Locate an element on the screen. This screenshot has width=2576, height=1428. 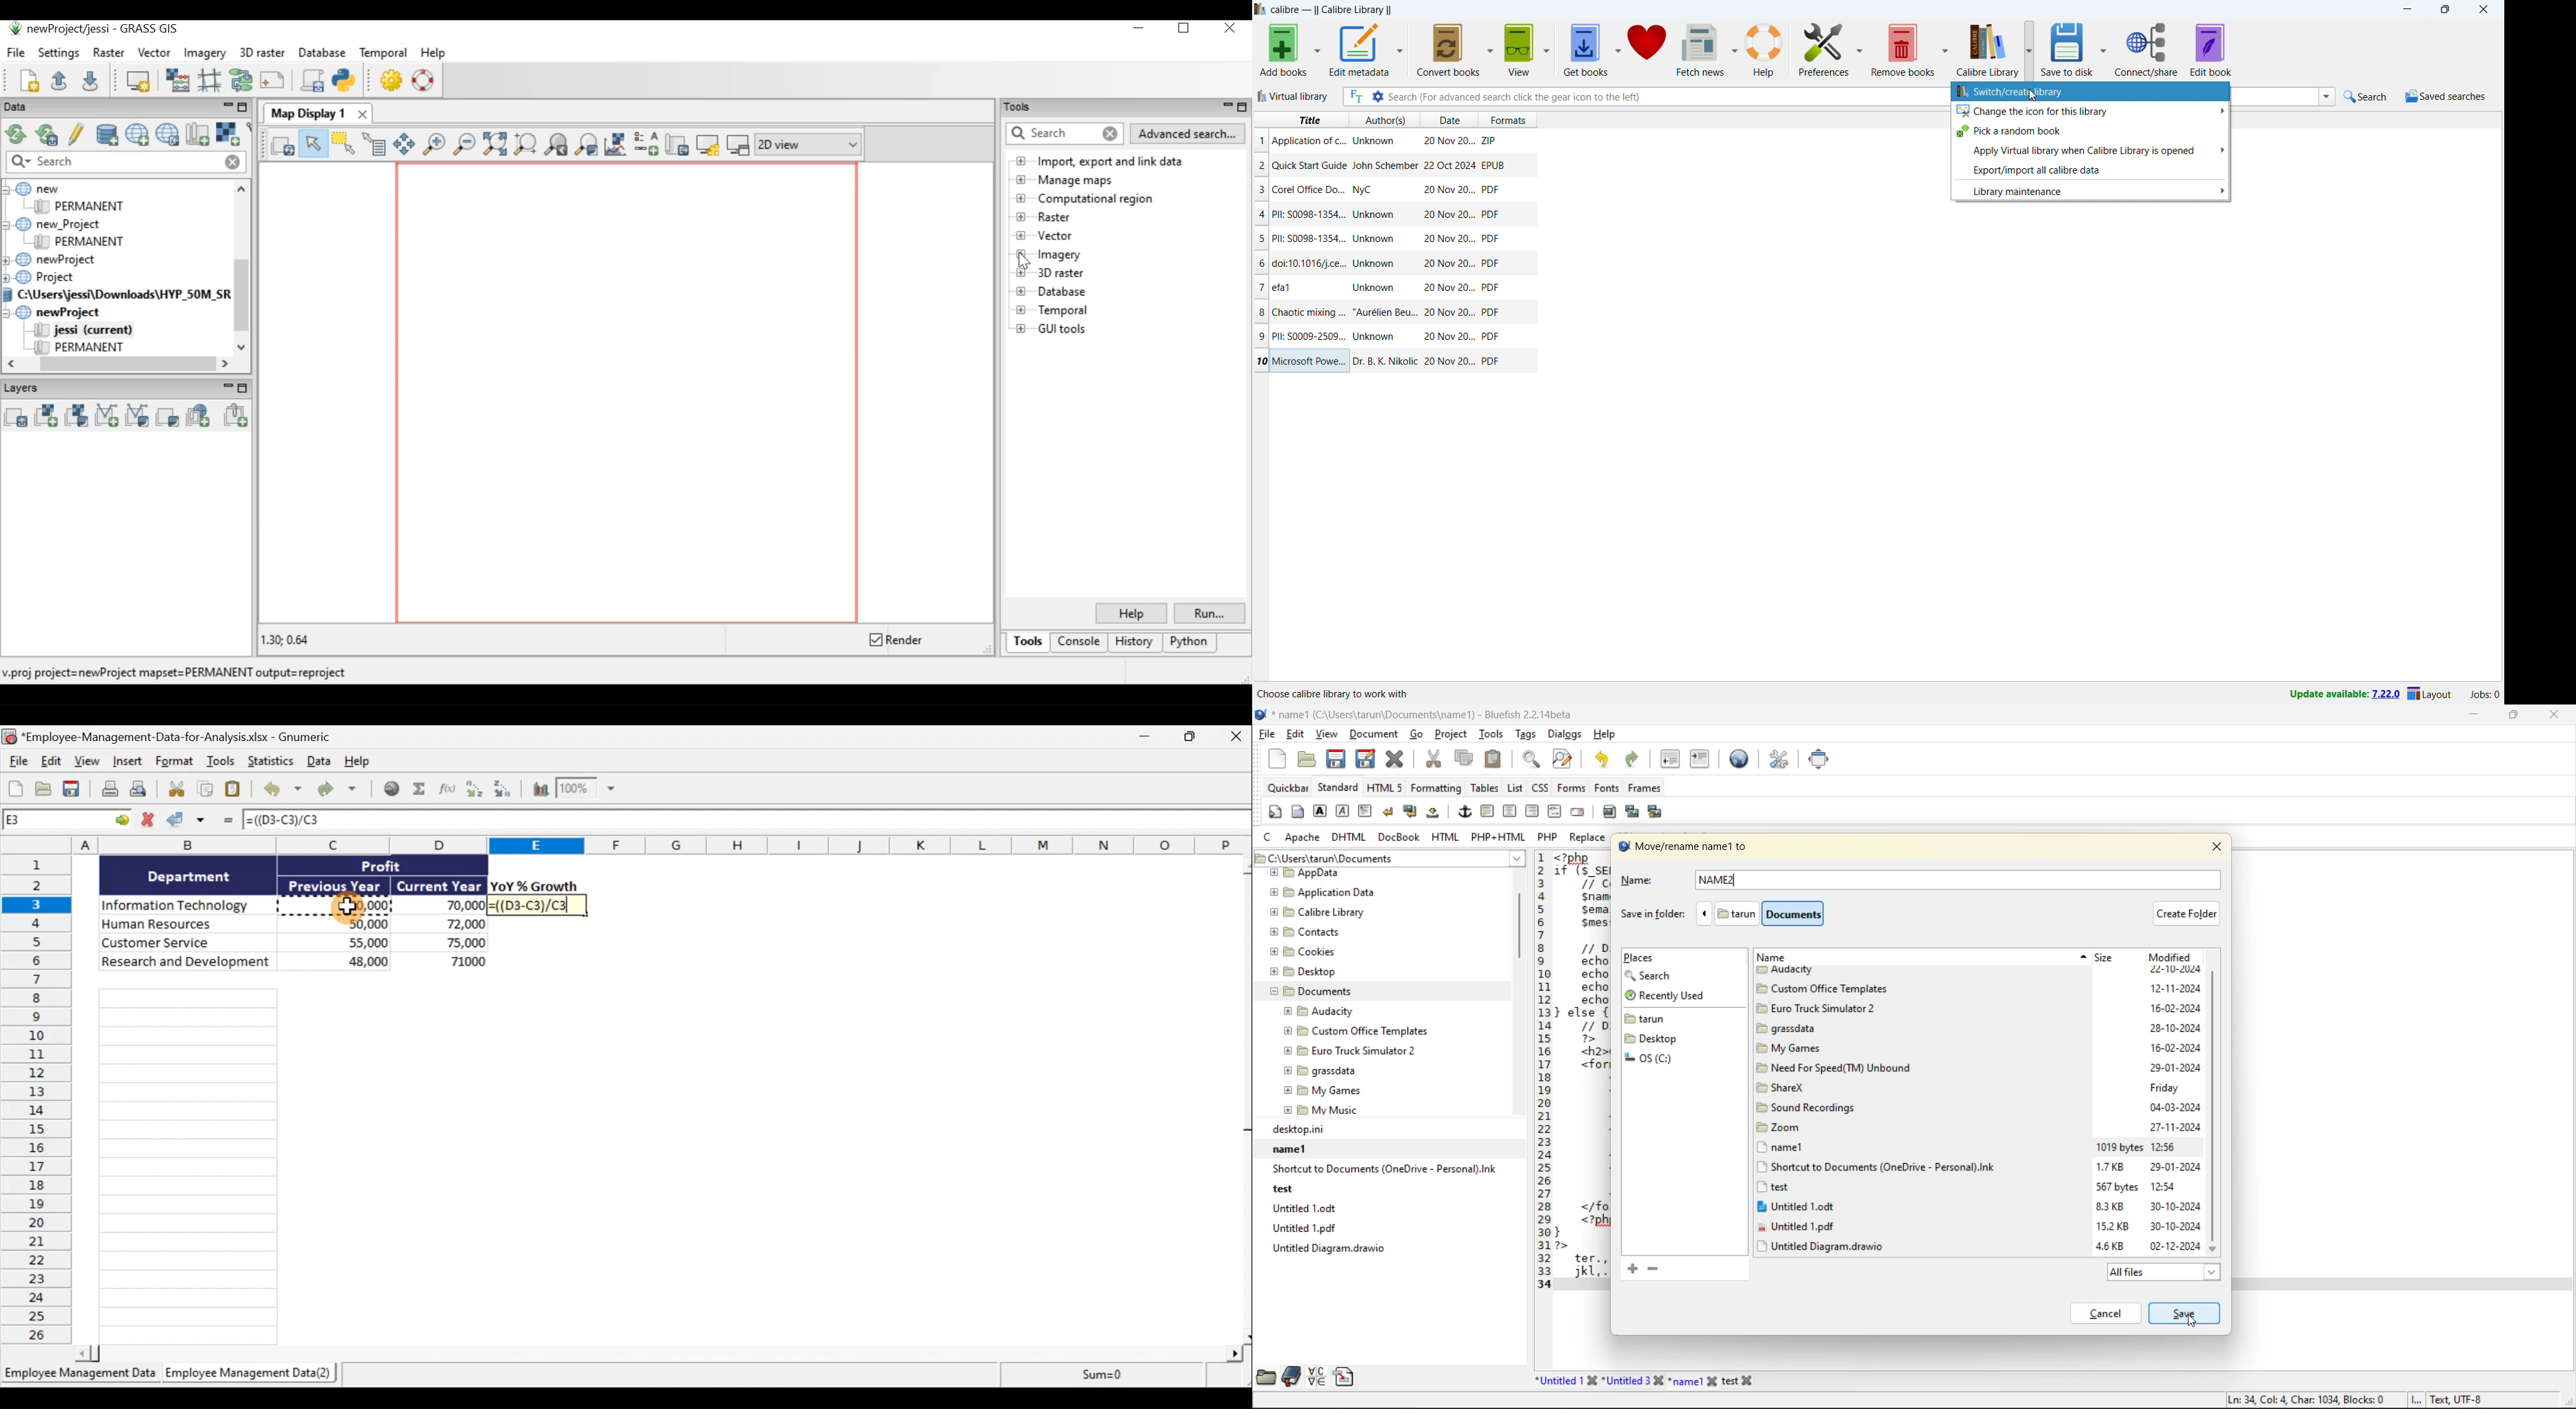
file names is located at coordinates (1648, 1381).